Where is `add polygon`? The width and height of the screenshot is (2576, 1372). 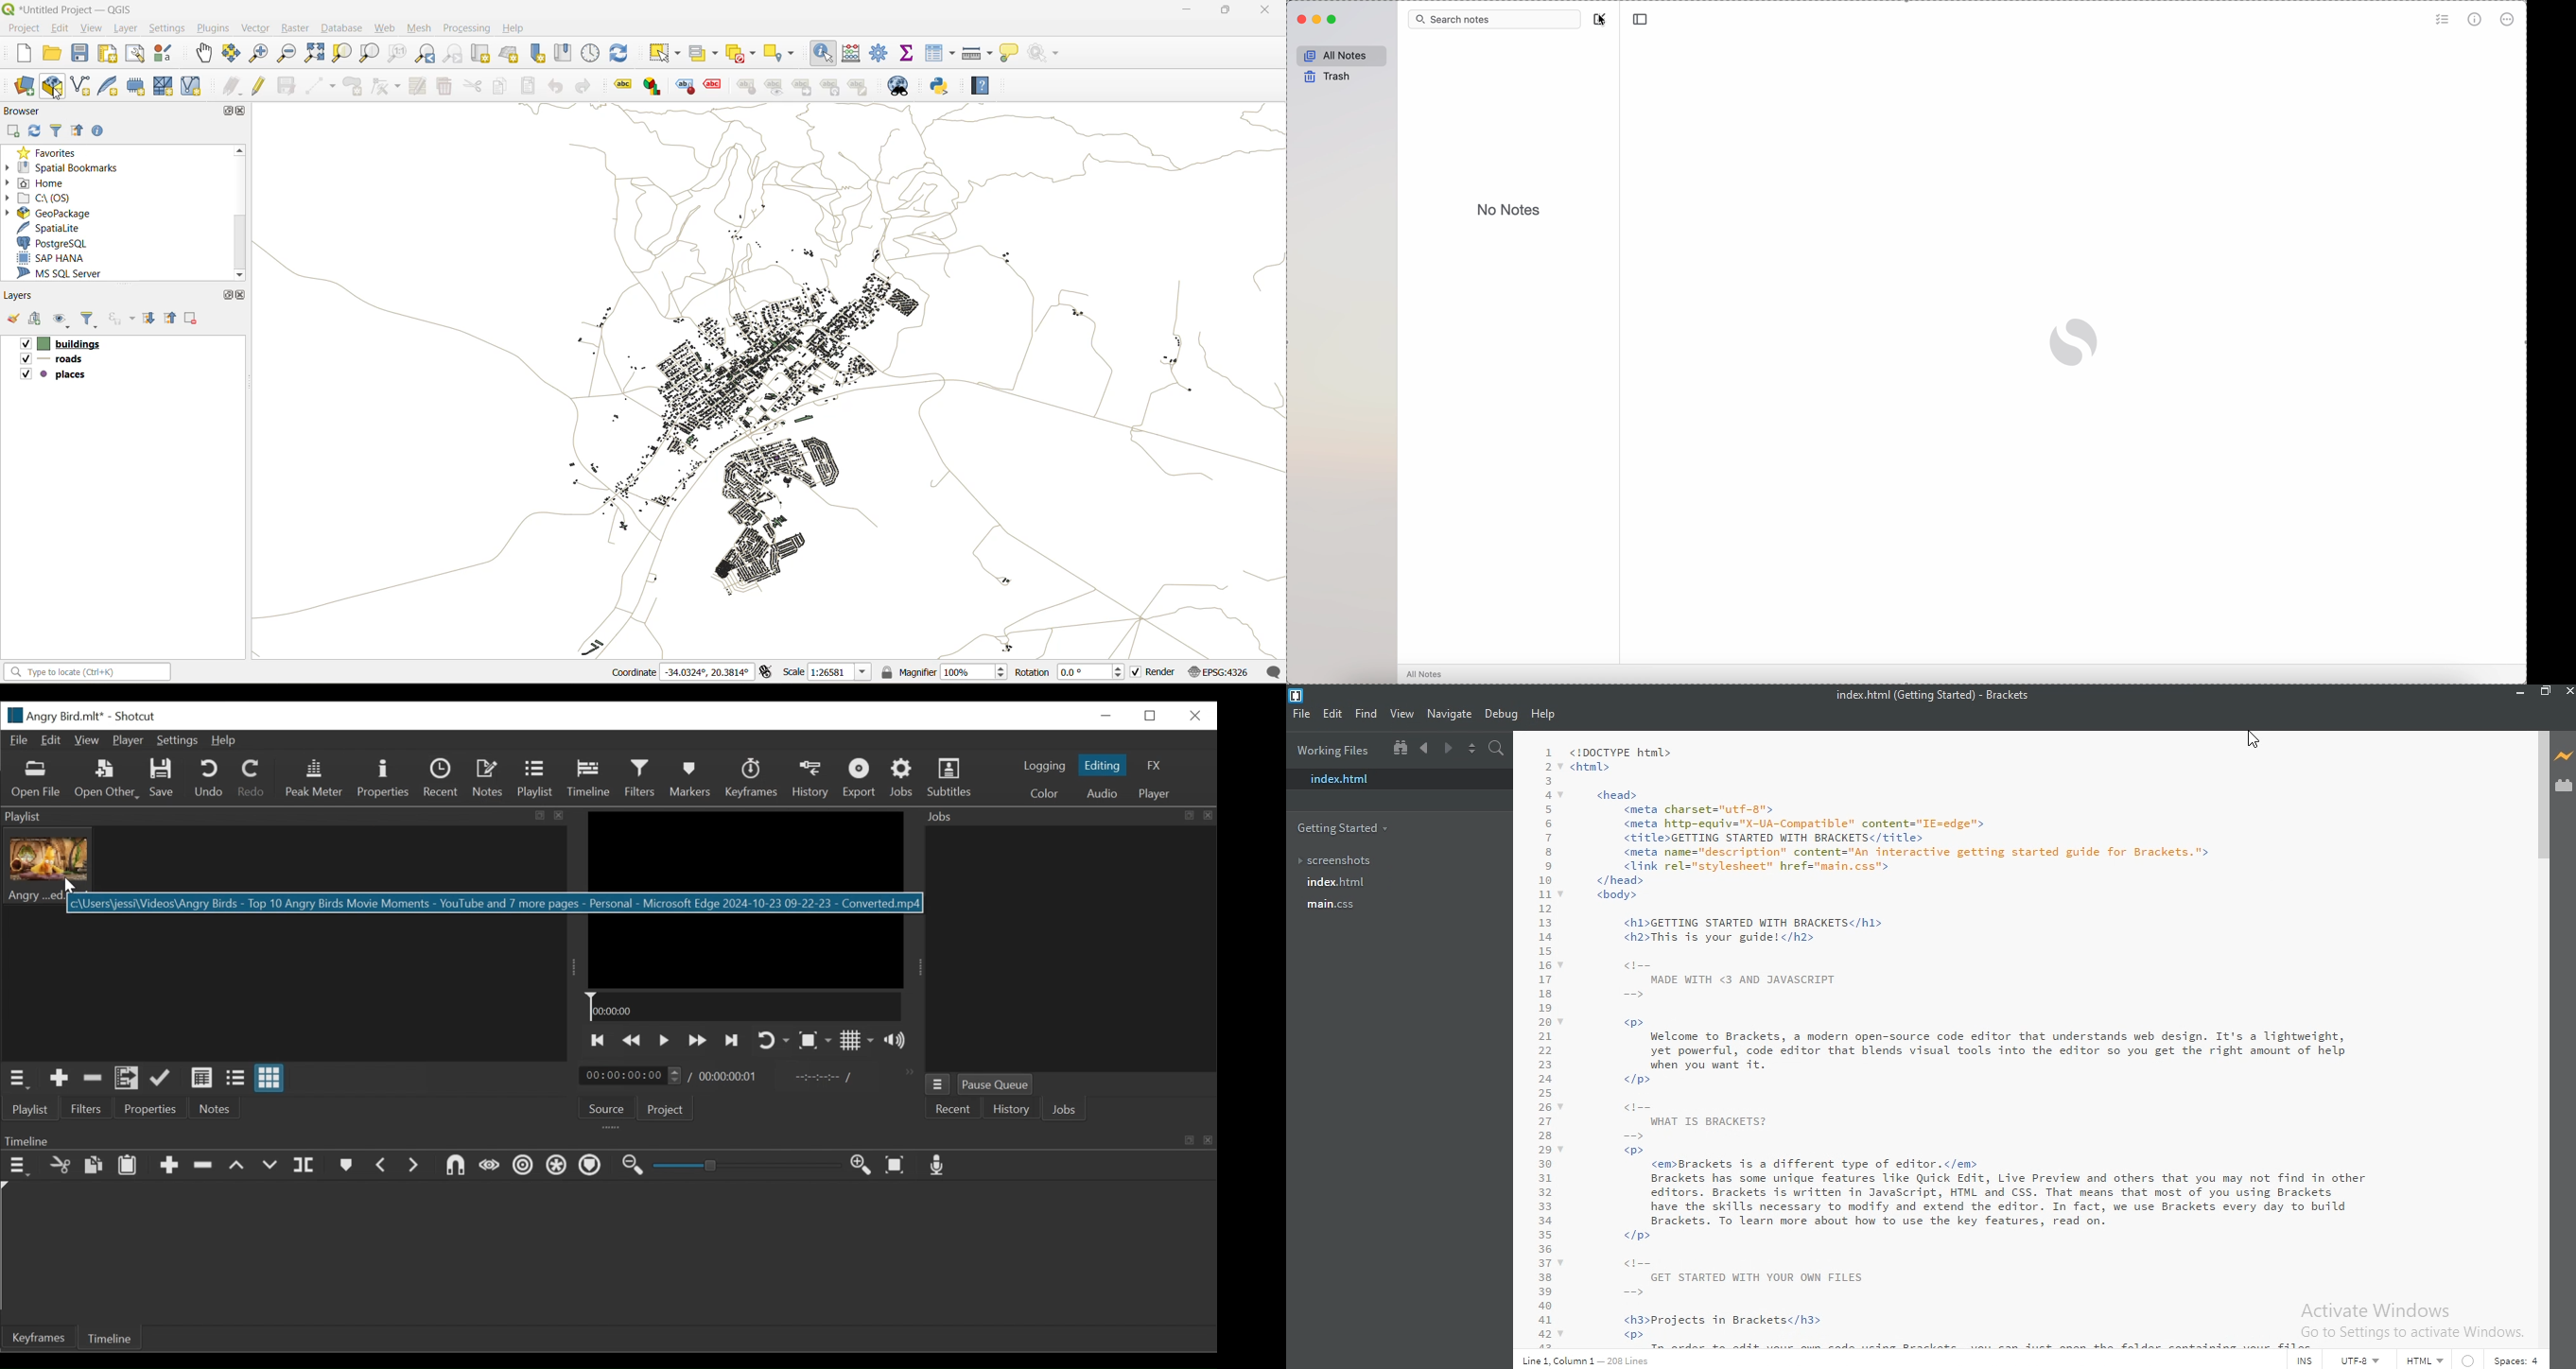 add polygon is located at coordinates (354, 90).